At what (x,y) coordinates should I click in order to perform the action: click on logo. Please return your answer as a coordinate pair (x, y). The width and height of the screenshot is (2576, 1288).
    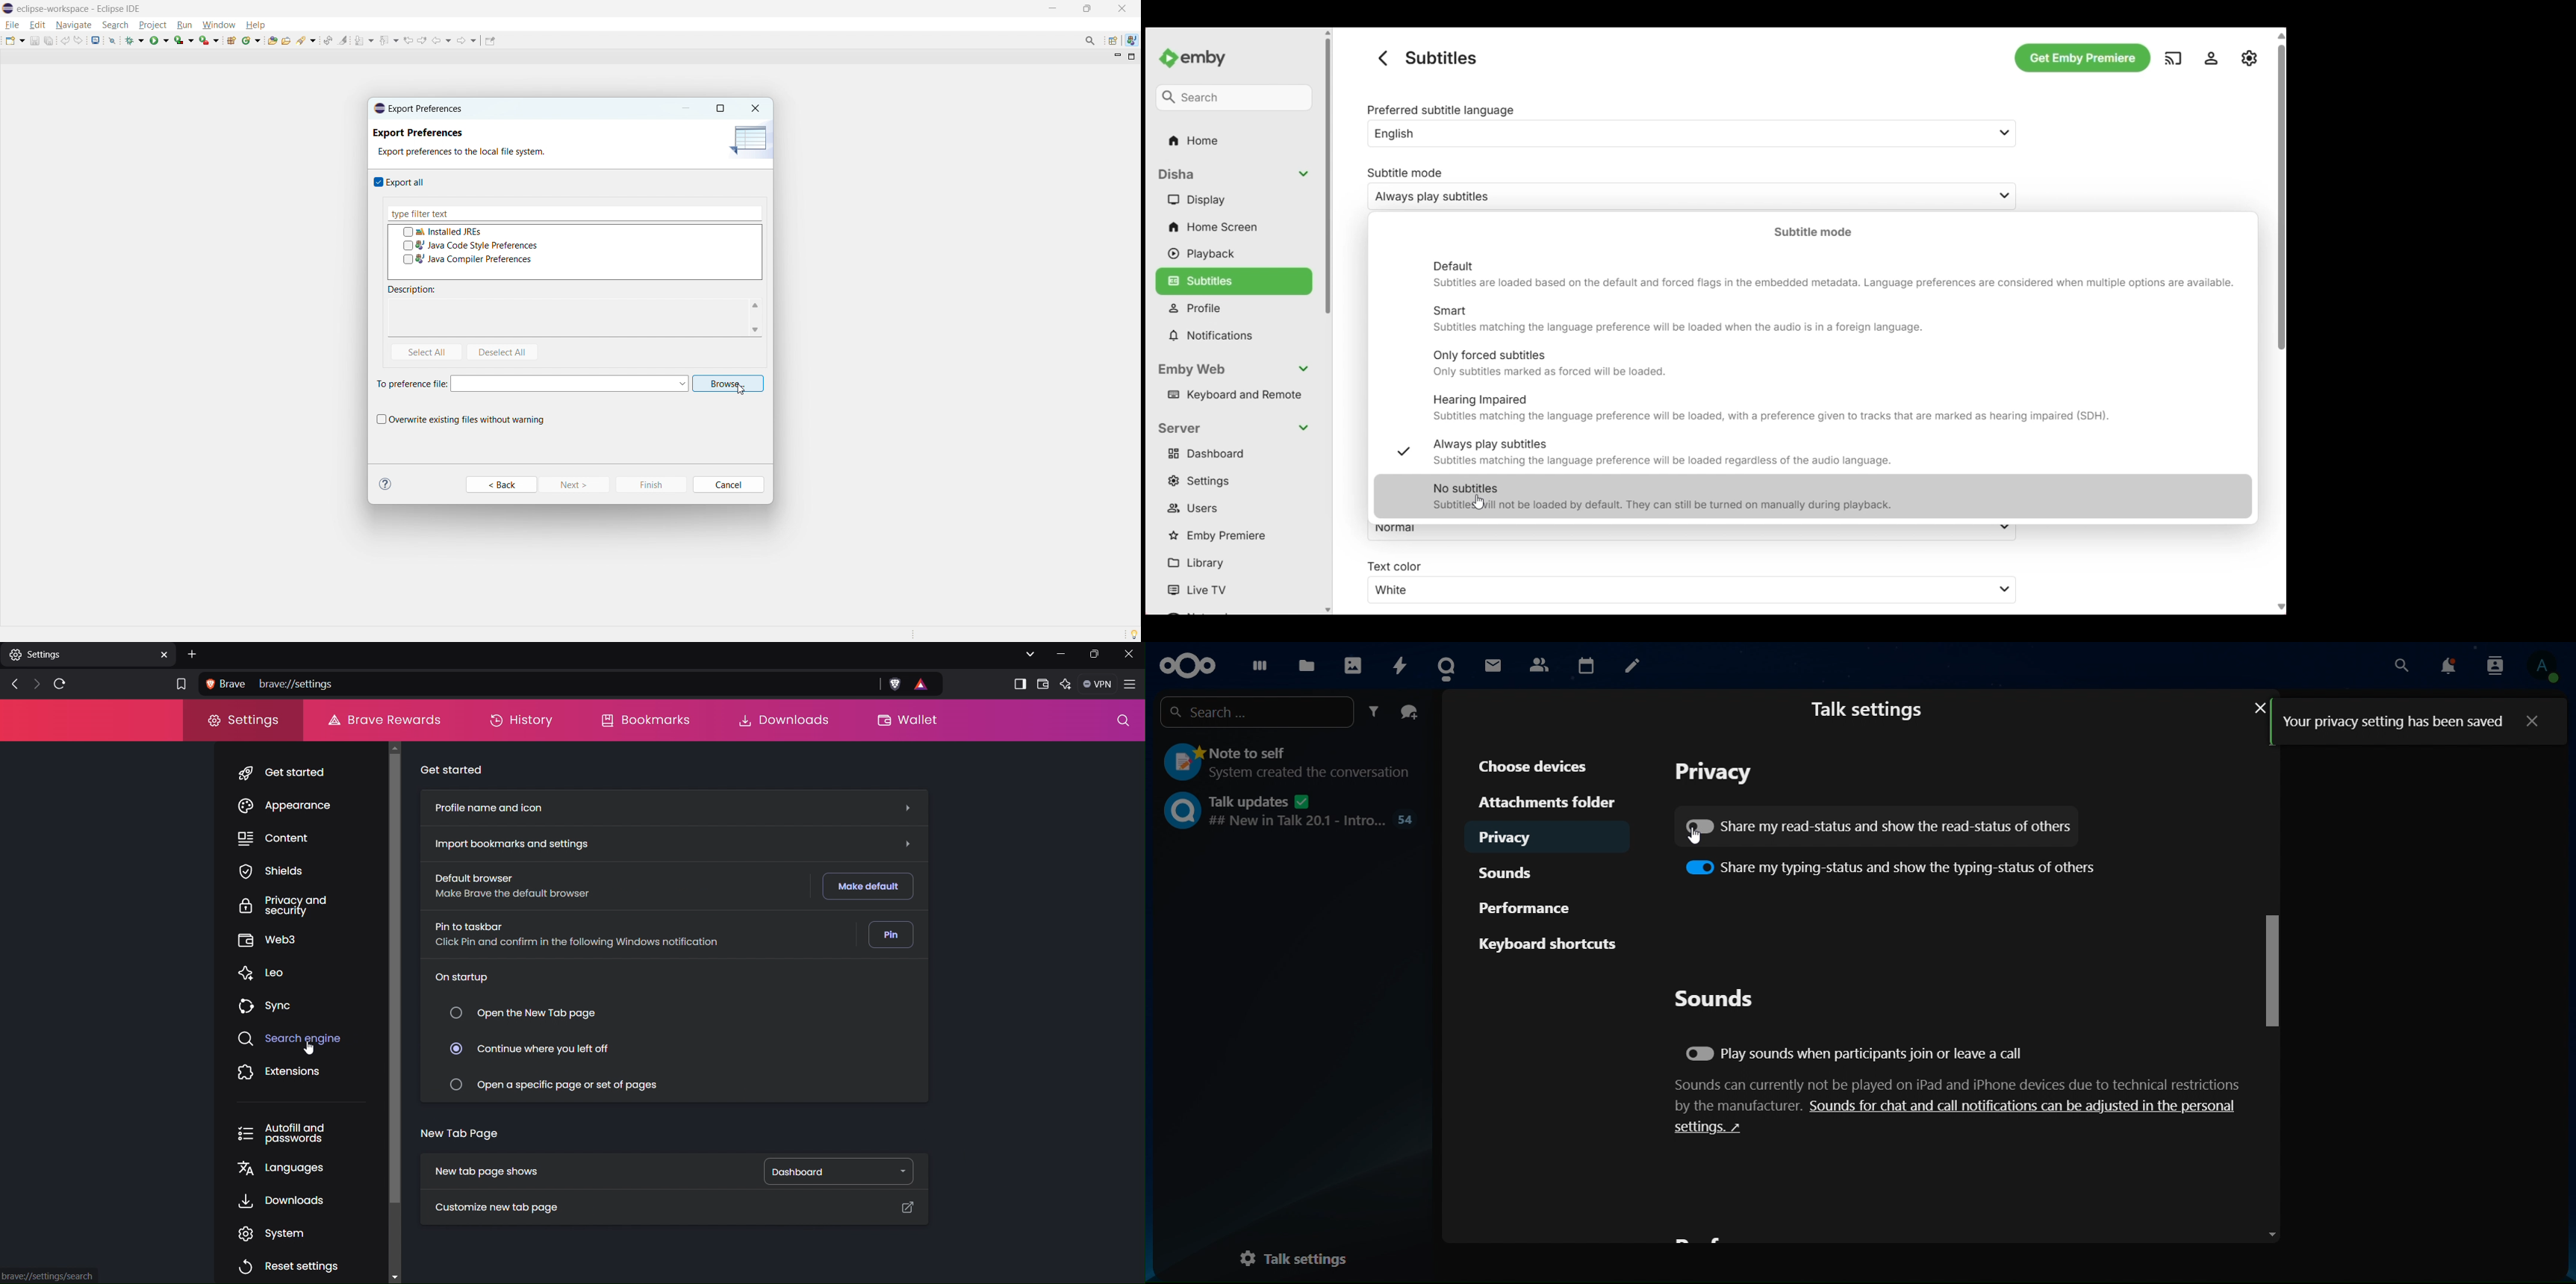
    Looking at the image, I should click on (8, 8).